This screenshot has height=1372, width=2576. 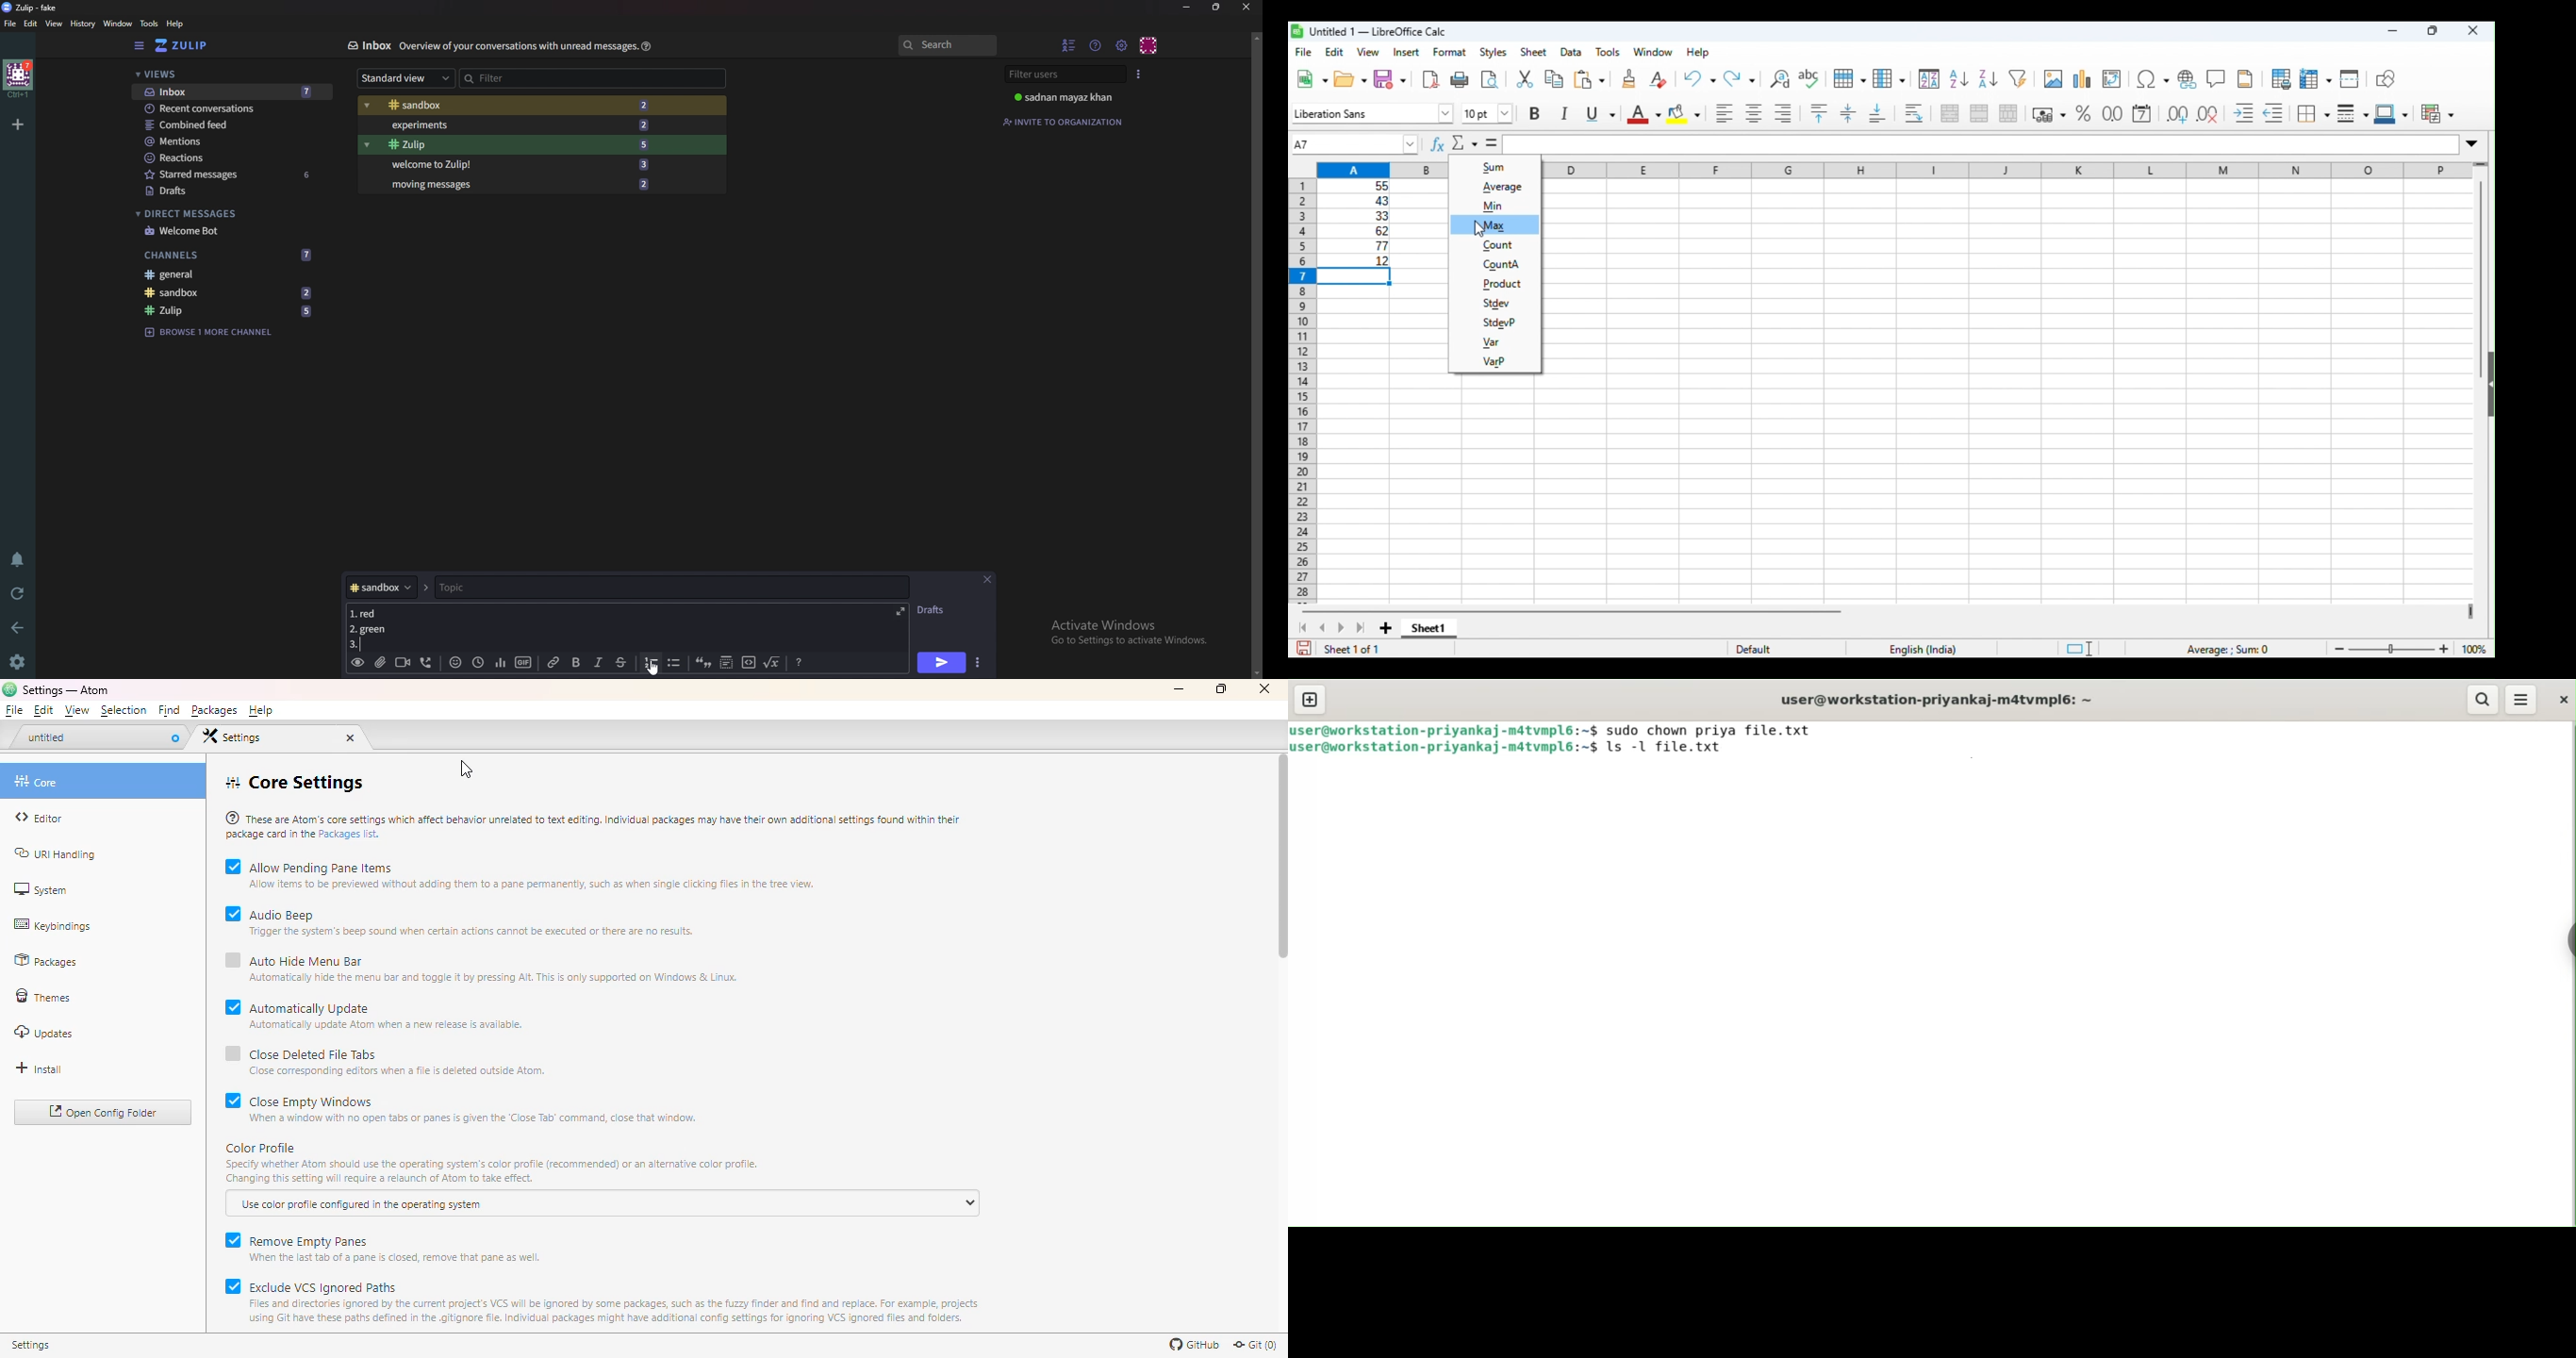 What do you see at coordinates (2144, 114) in the screenshot?
I see `format as date` at bounding box center [2144, 114].